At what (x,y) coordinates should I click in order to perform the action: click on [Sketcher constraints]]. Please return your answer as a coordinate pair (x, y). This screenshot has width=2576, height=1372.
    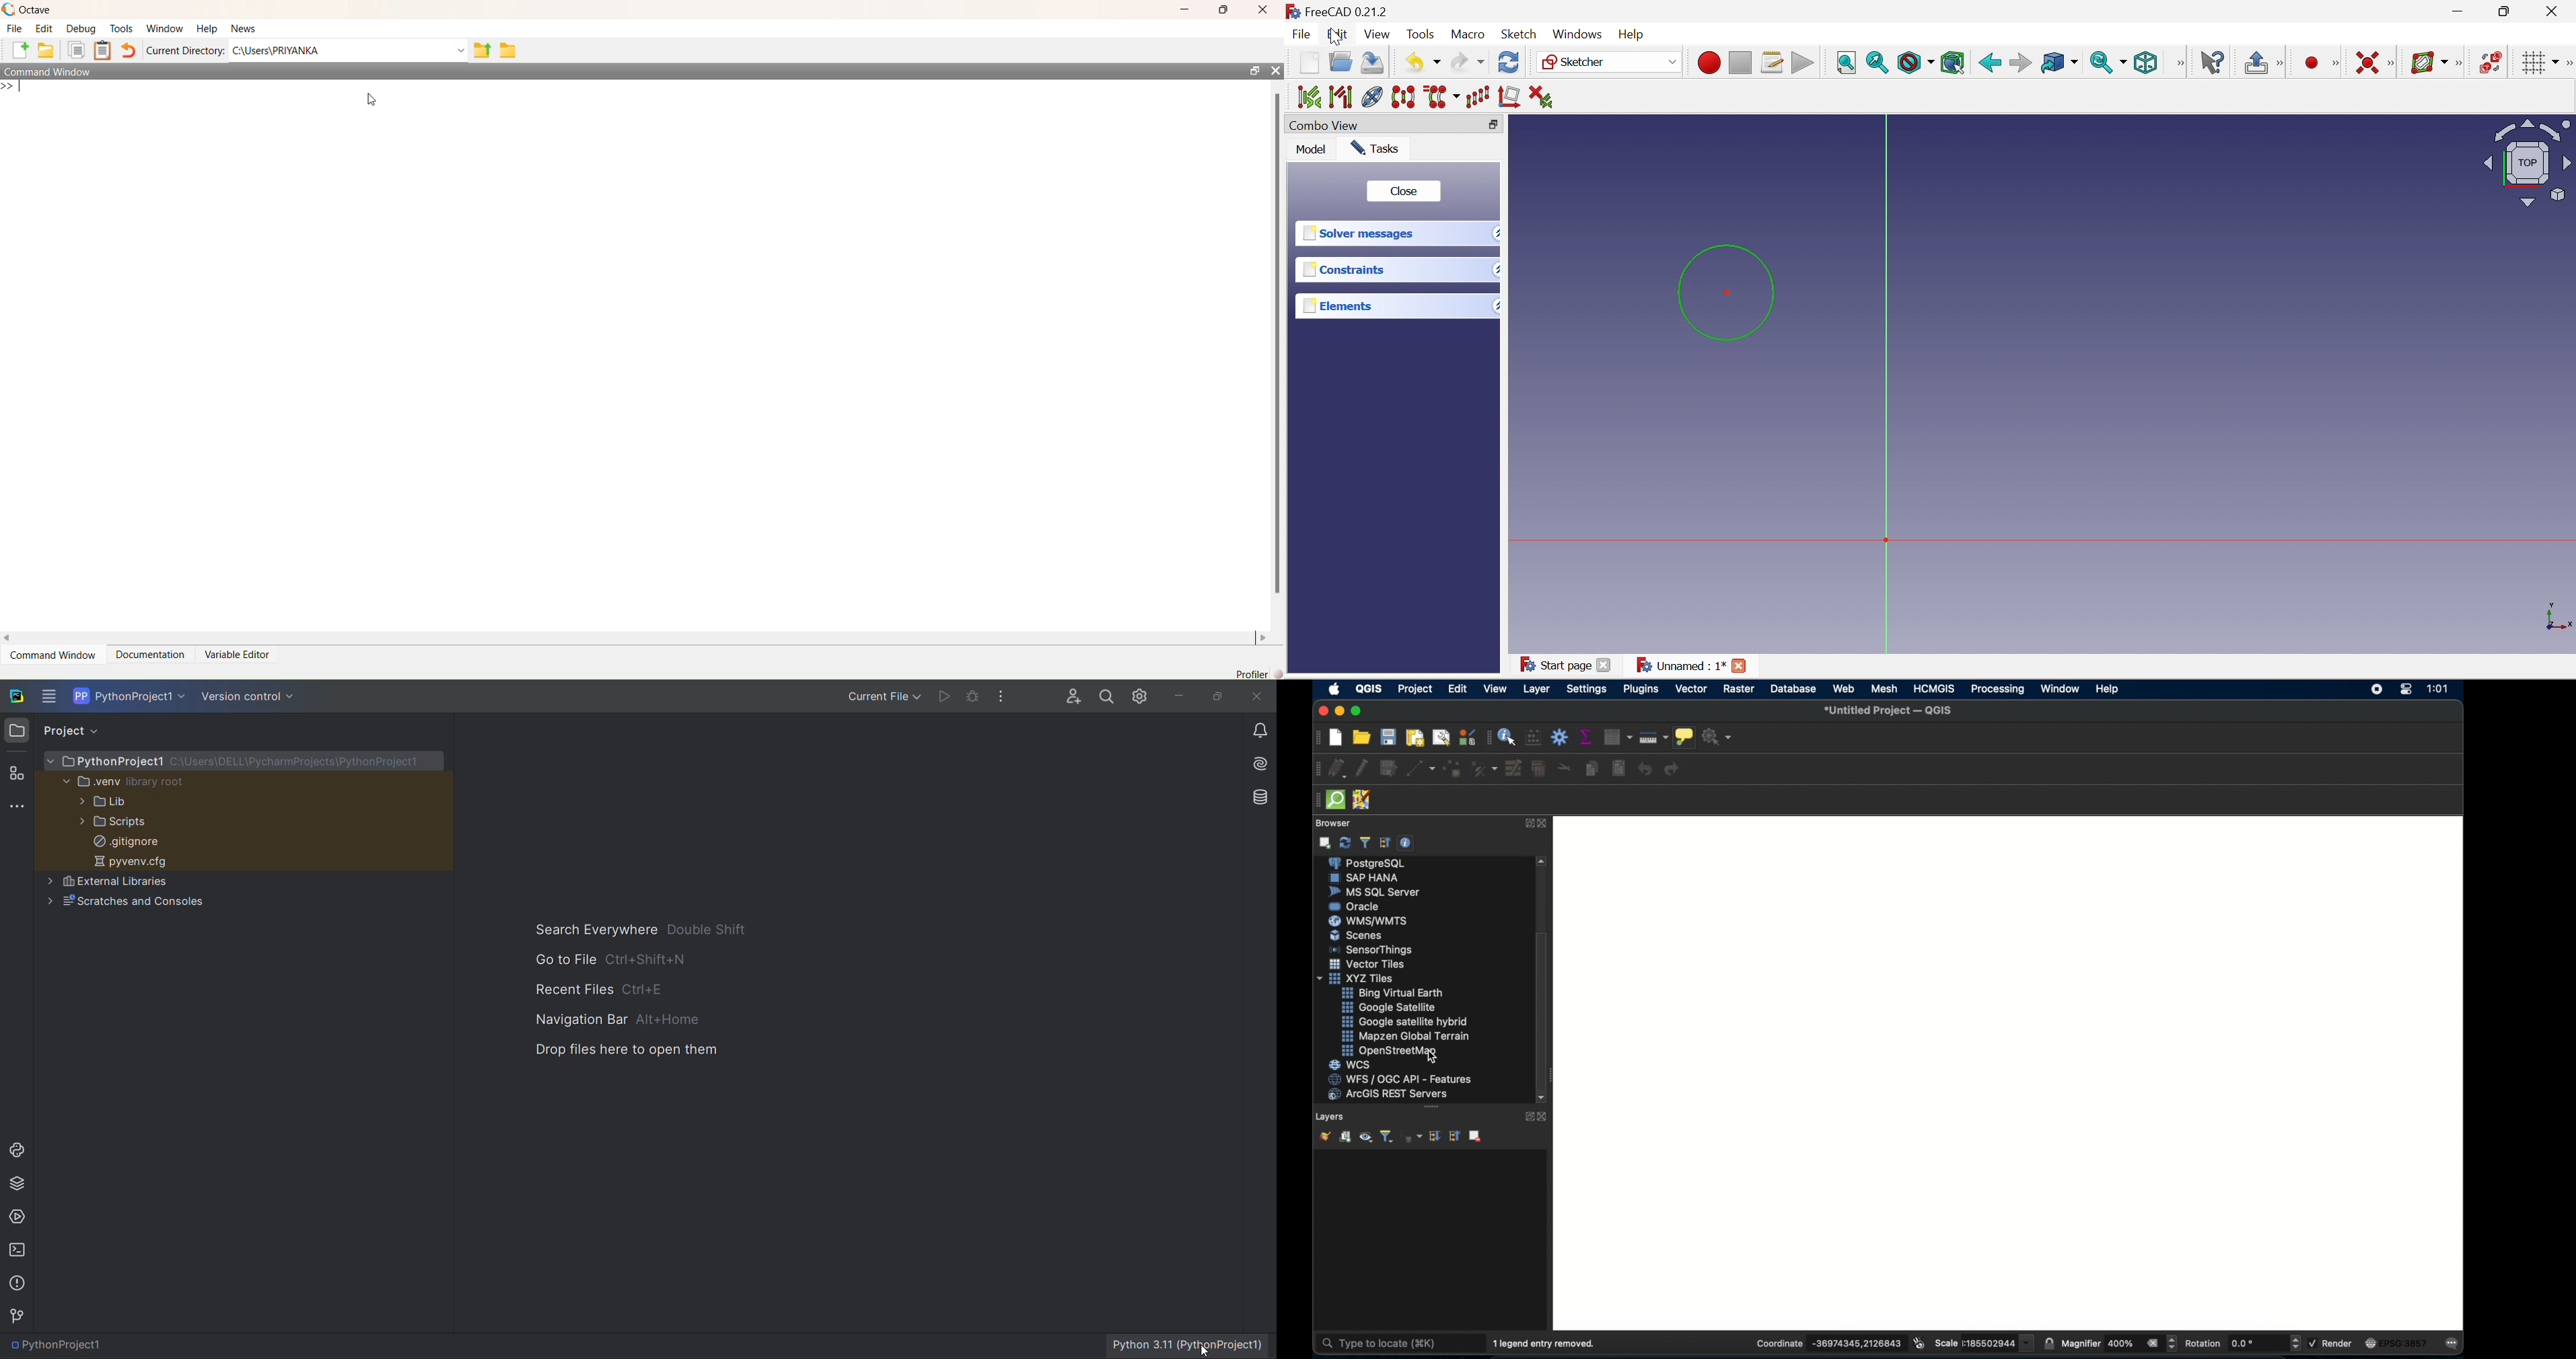
    Looking at the image, I should click on (2393, 65).